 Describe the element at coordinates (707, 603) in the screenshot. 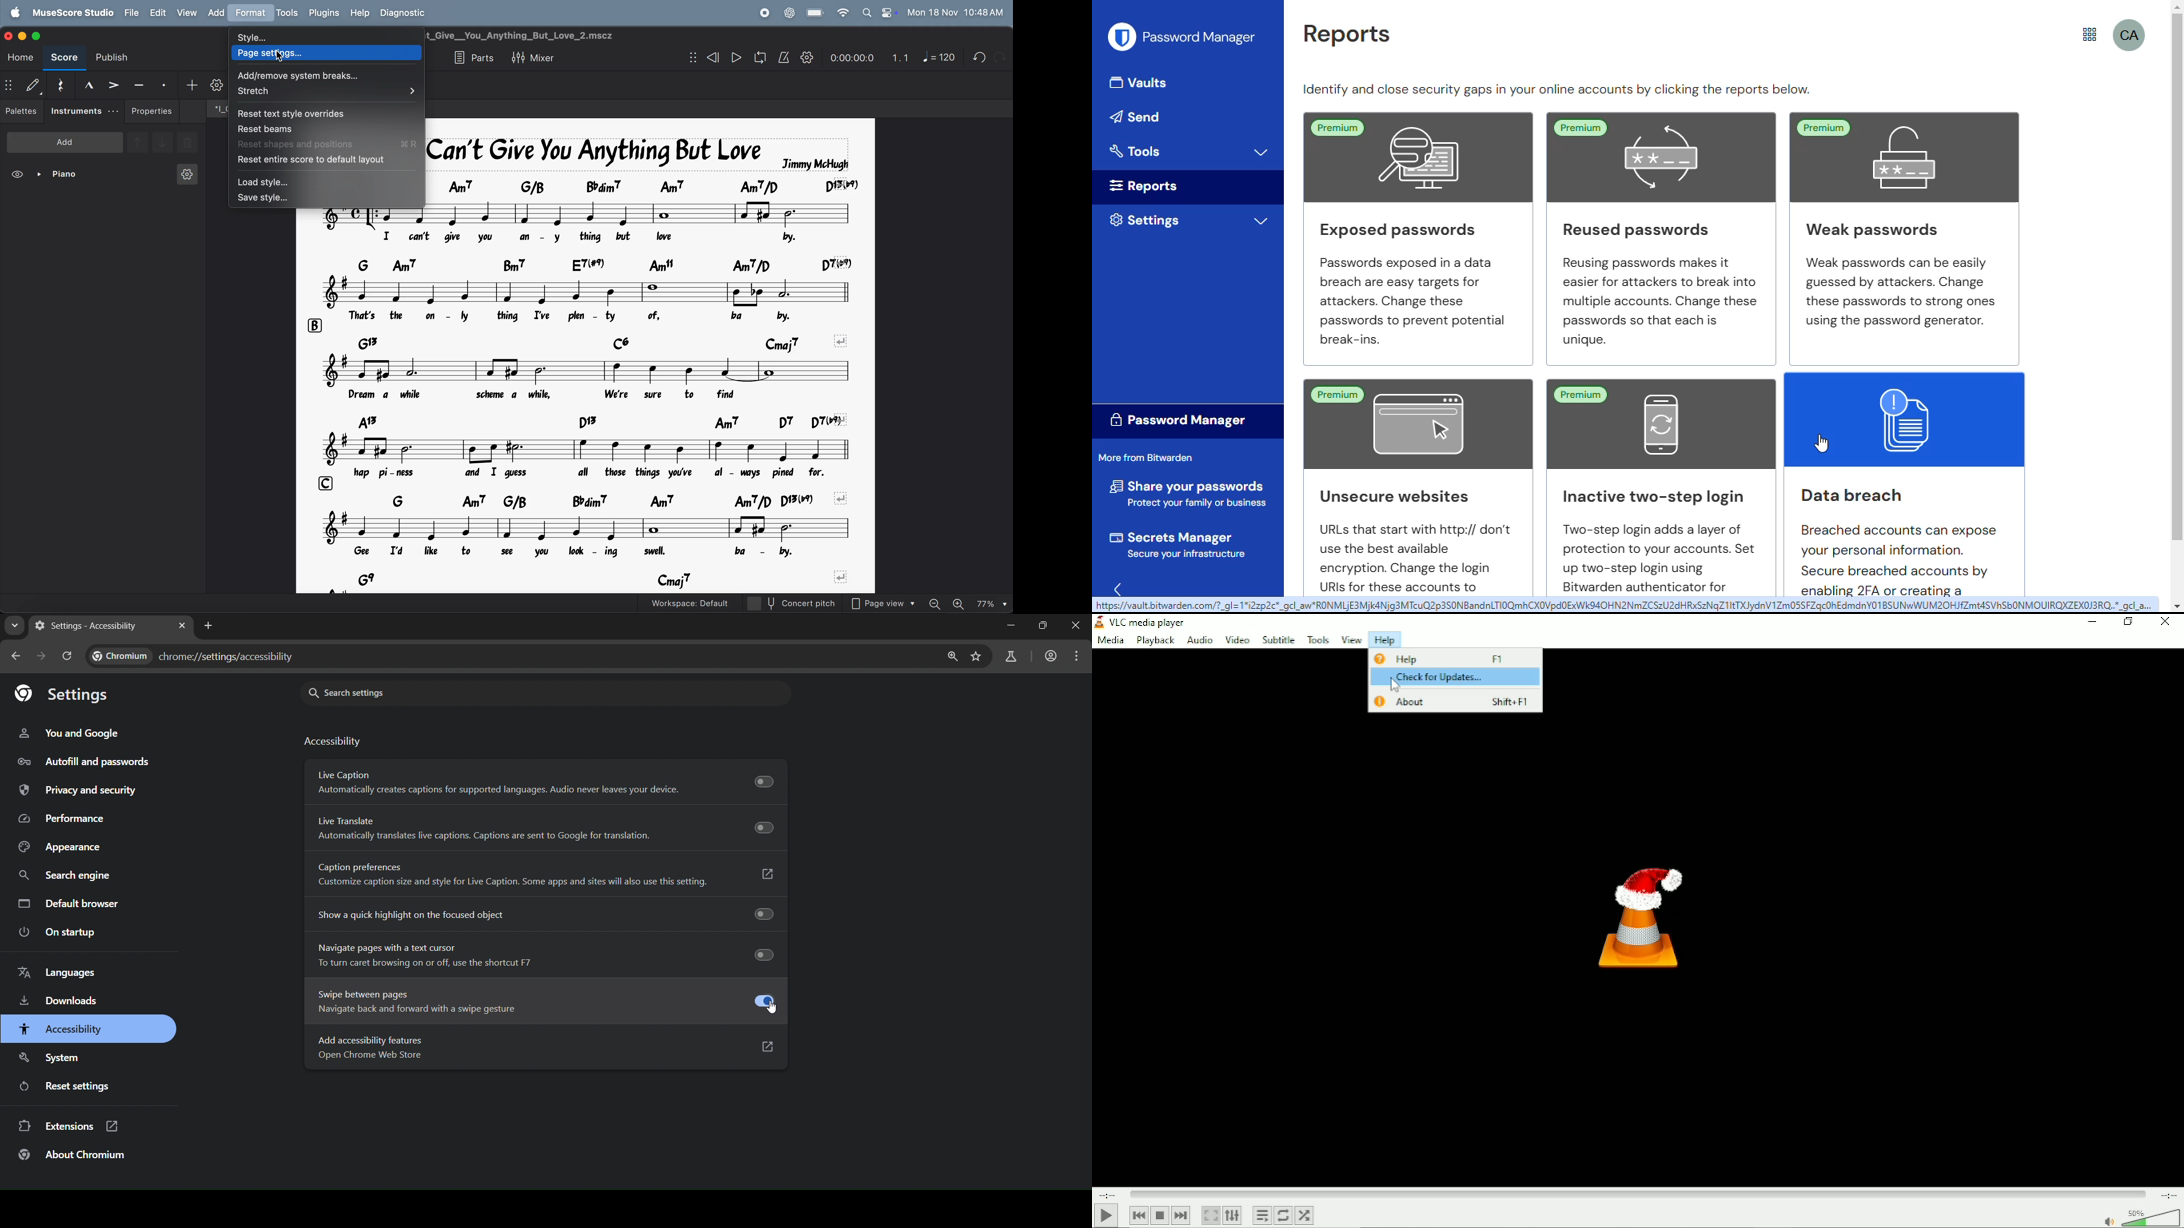

I see `workspace default` at that location.